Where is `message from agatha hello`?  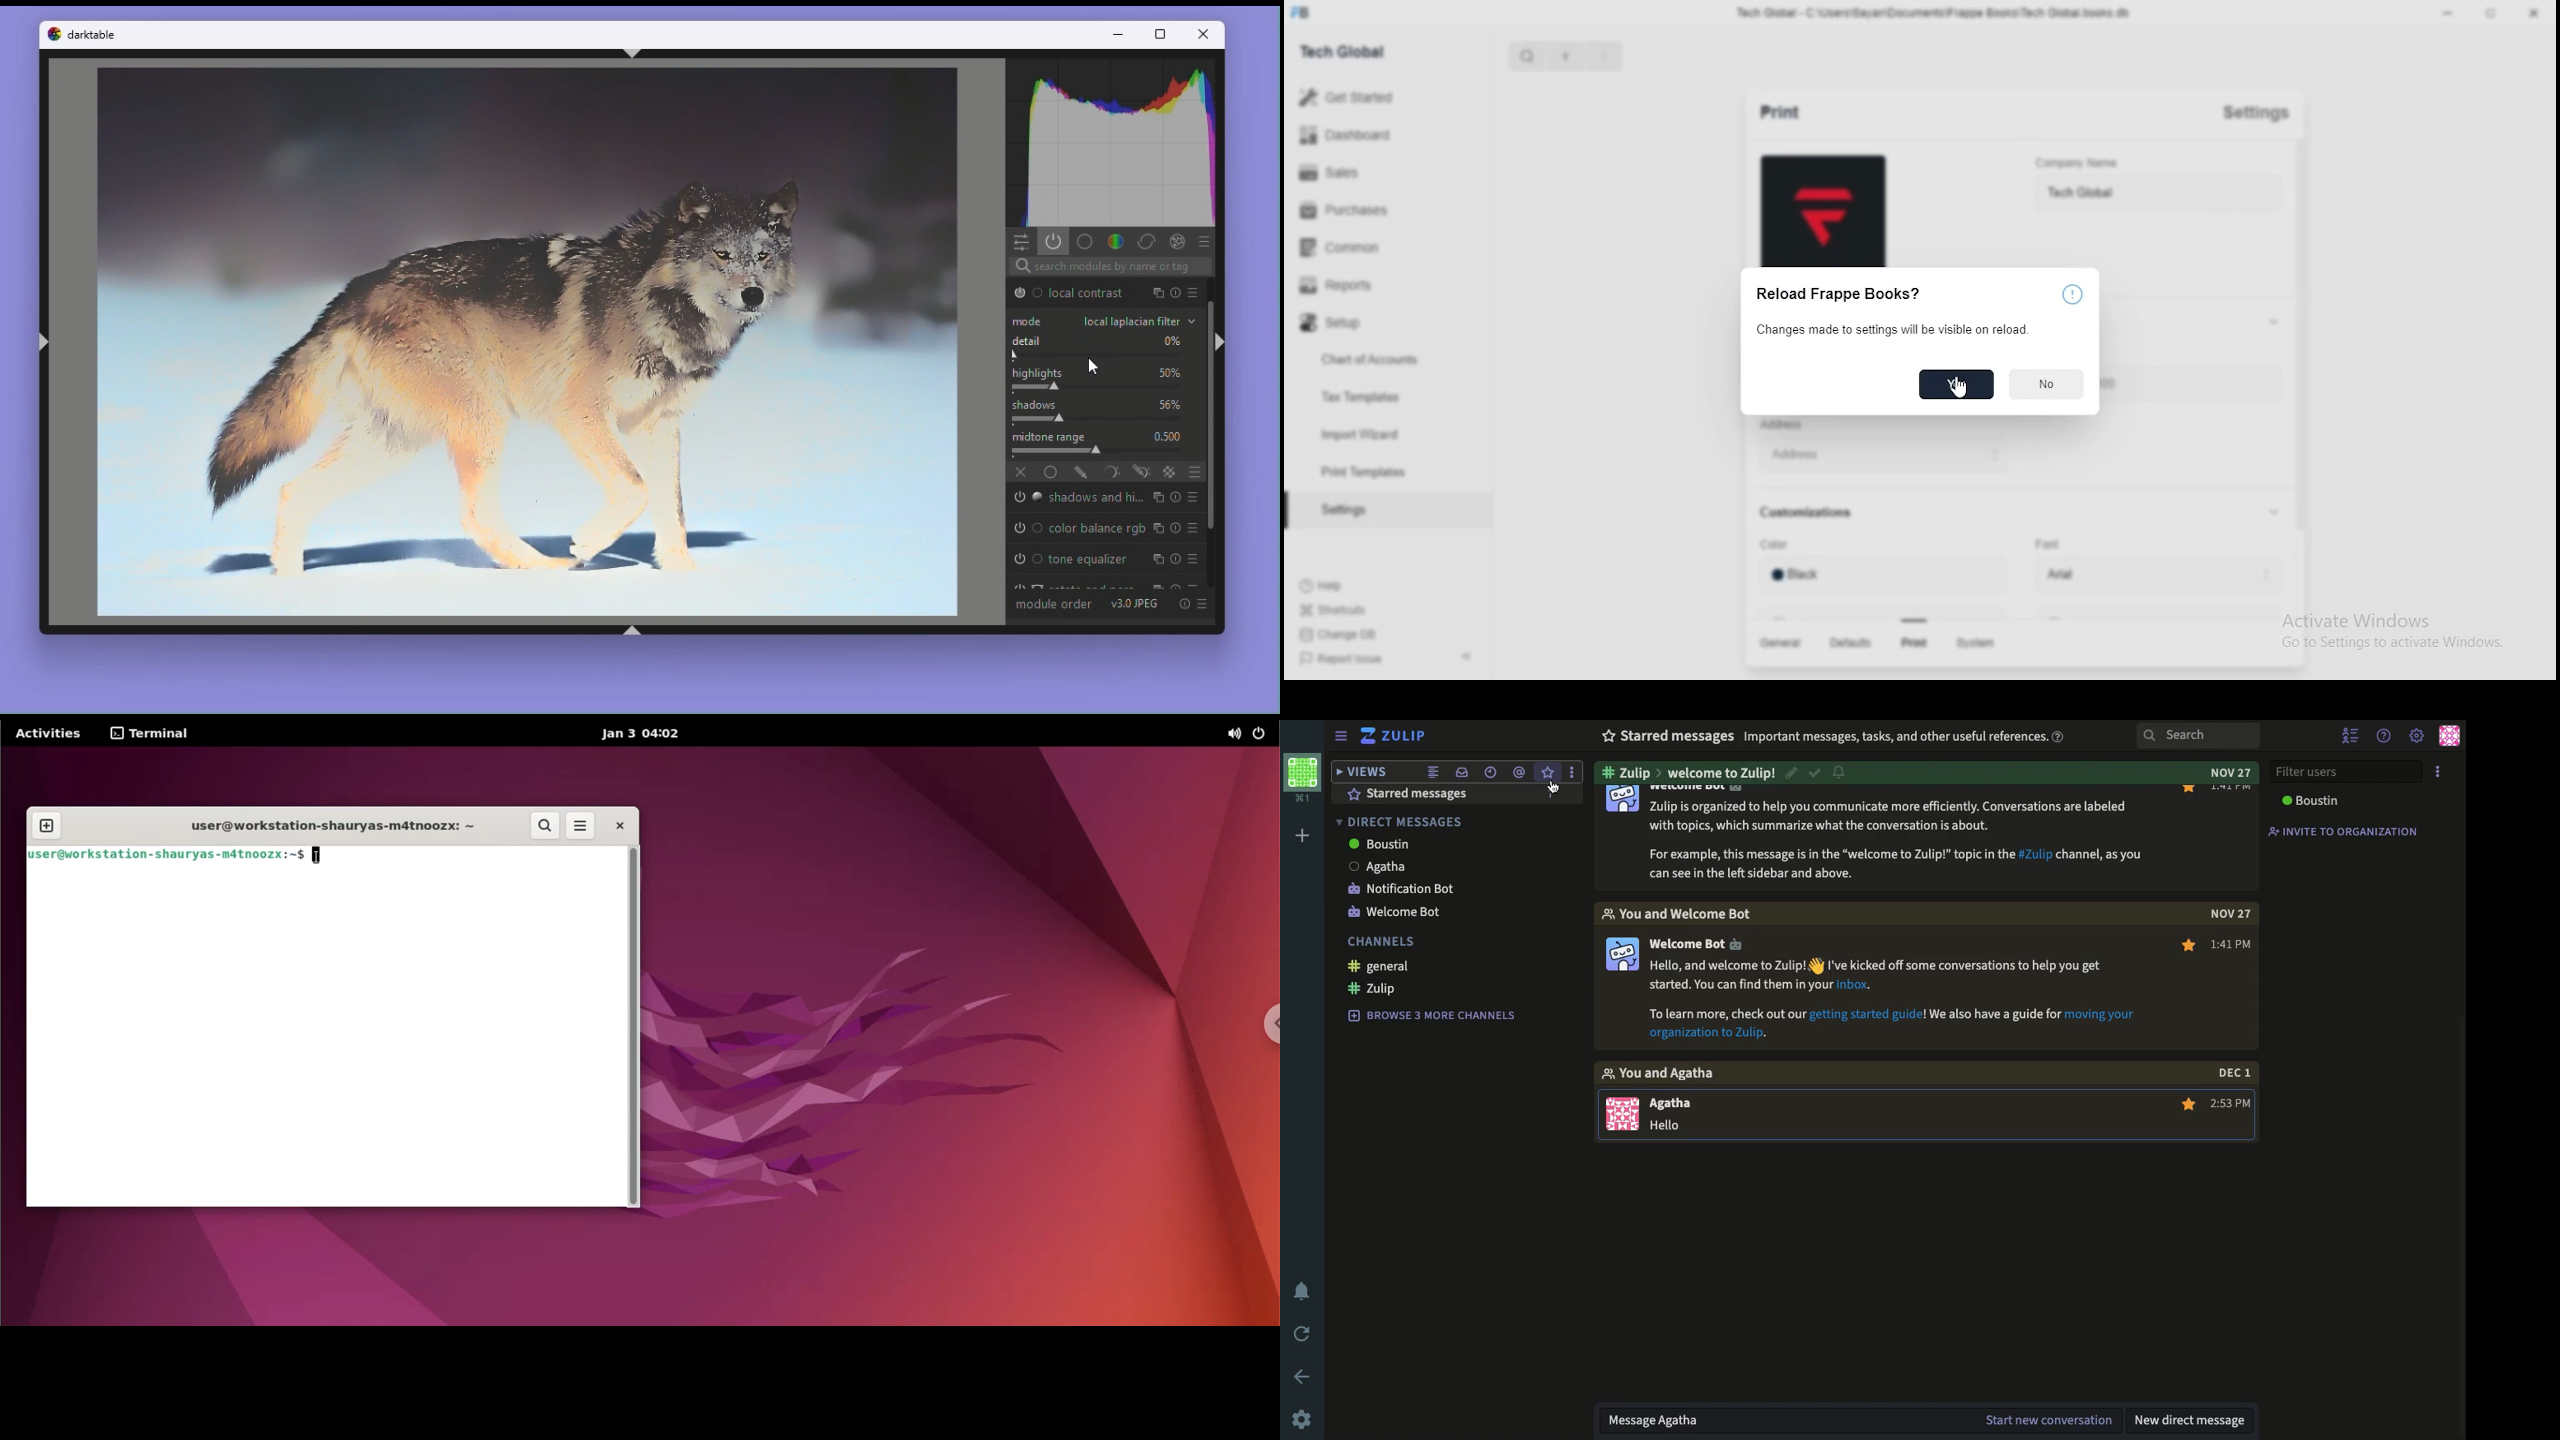
message from agatha hello is located at coordinates (1659, 1112).